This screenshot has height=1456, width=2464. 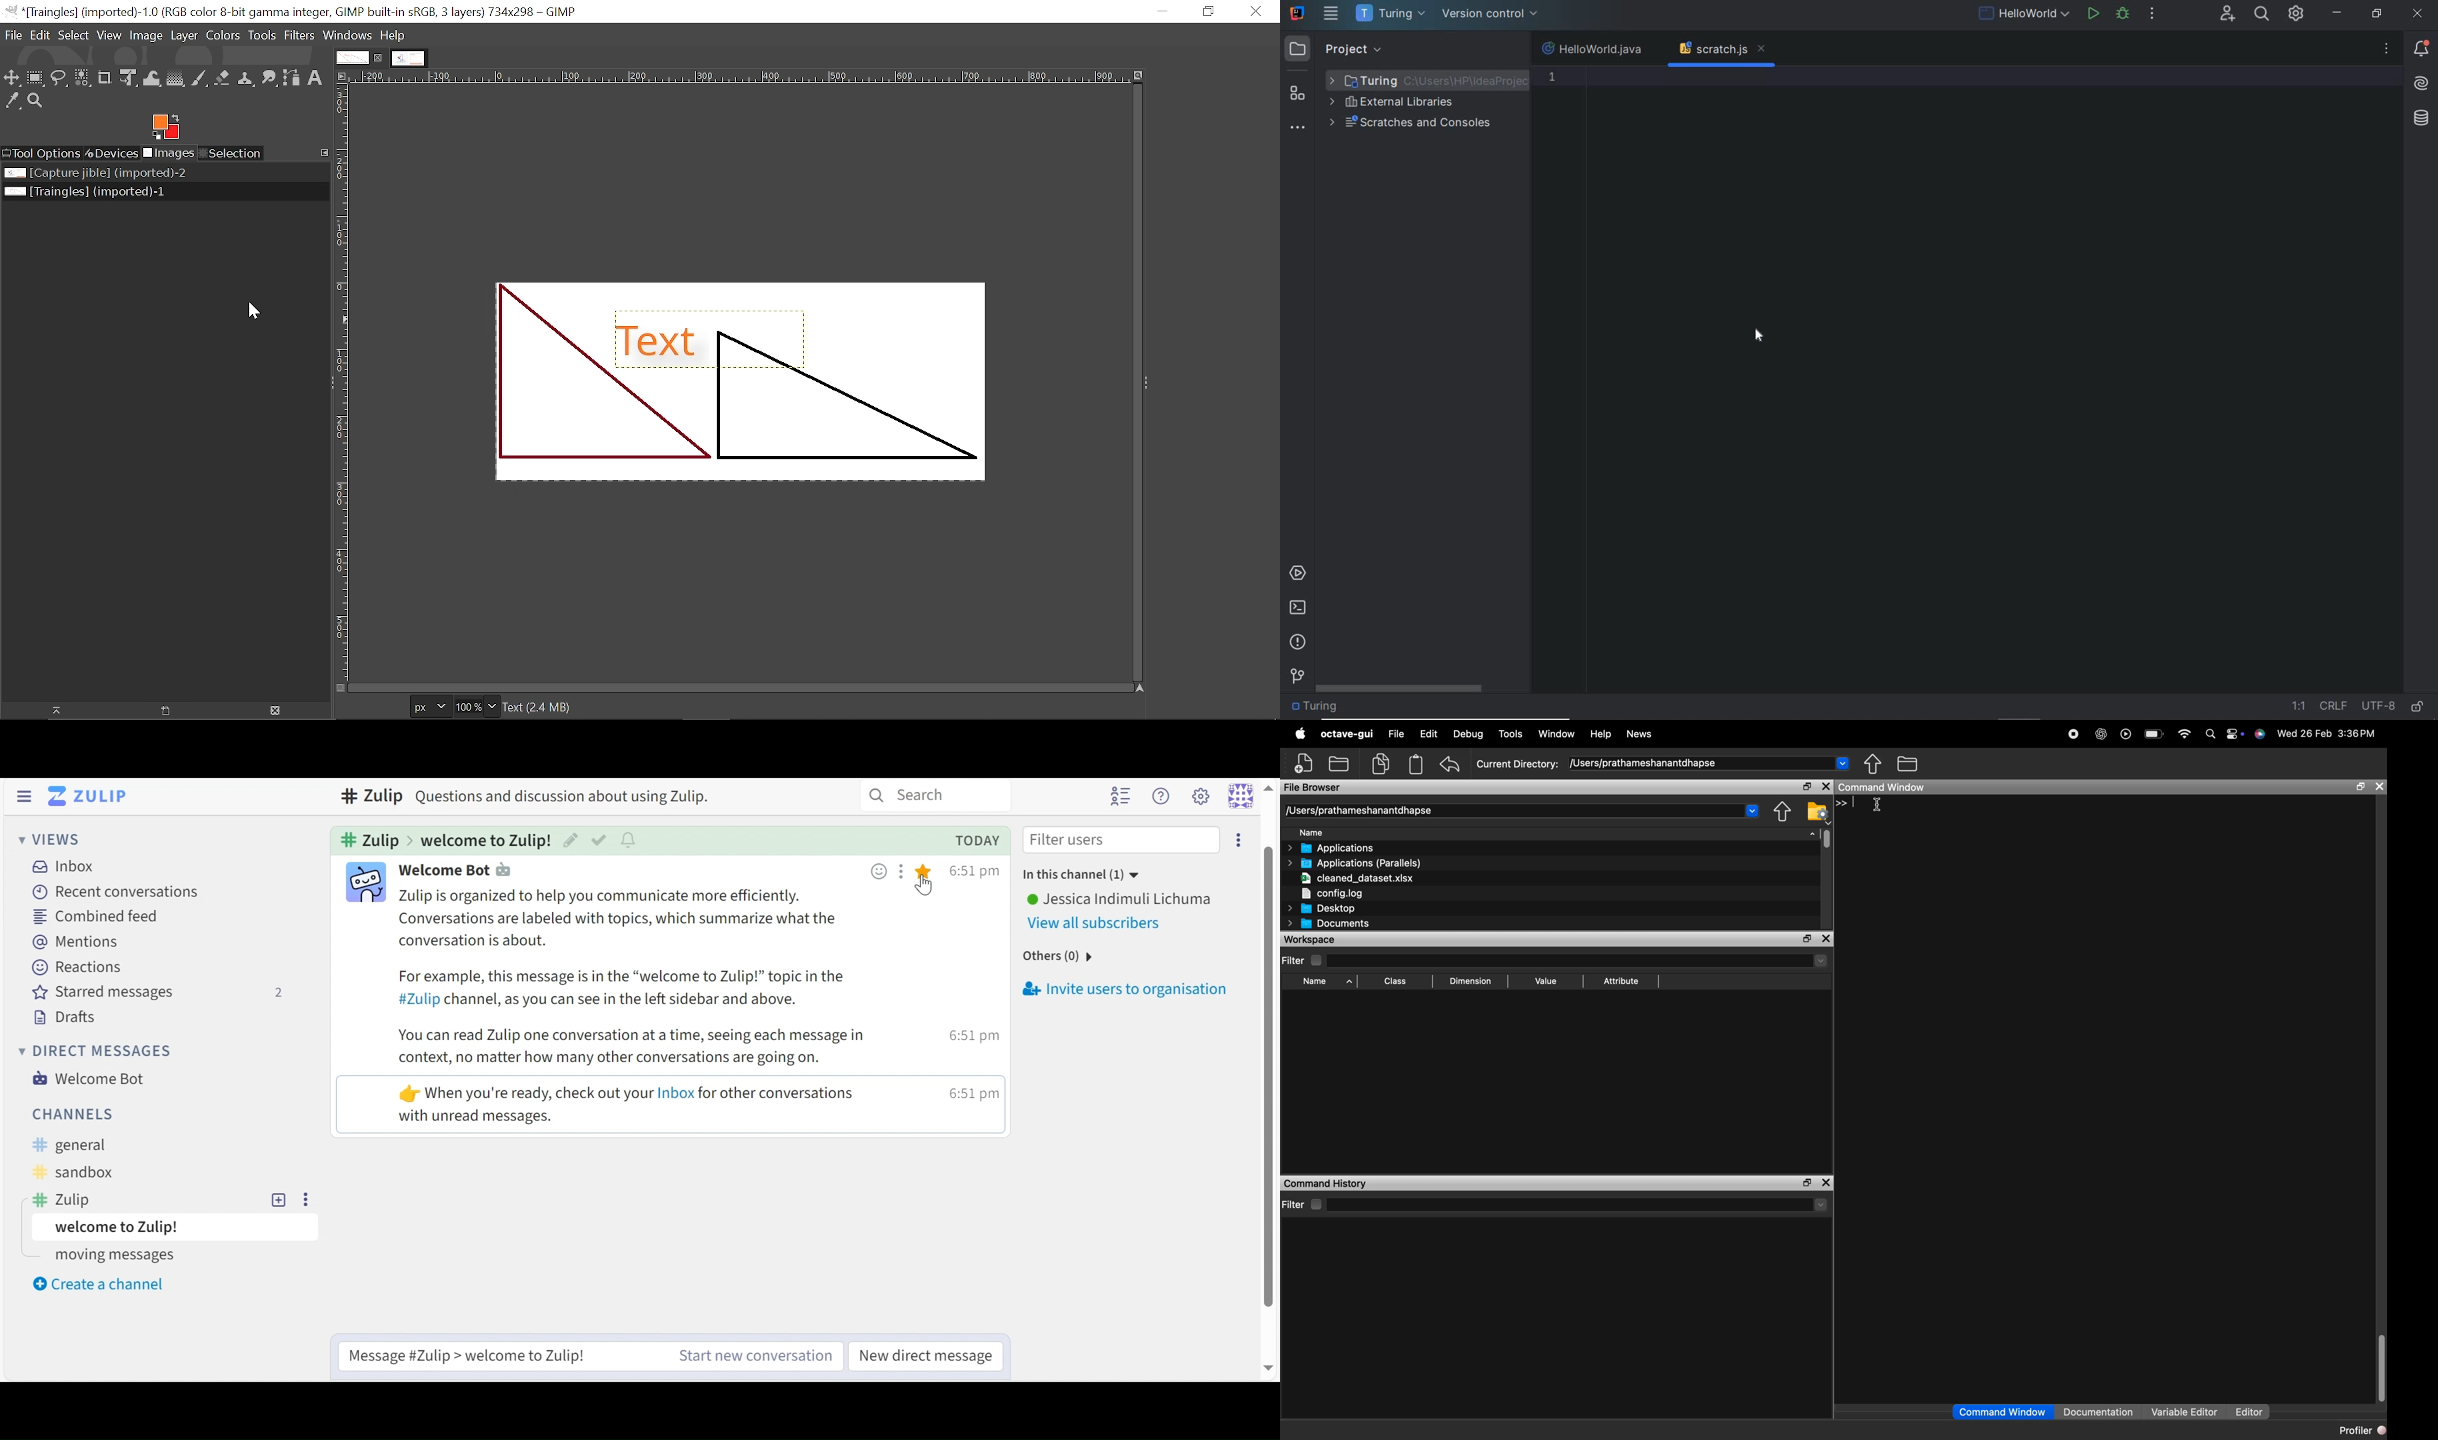 I want to click on New Channel message, so click(x=755, y=1355).